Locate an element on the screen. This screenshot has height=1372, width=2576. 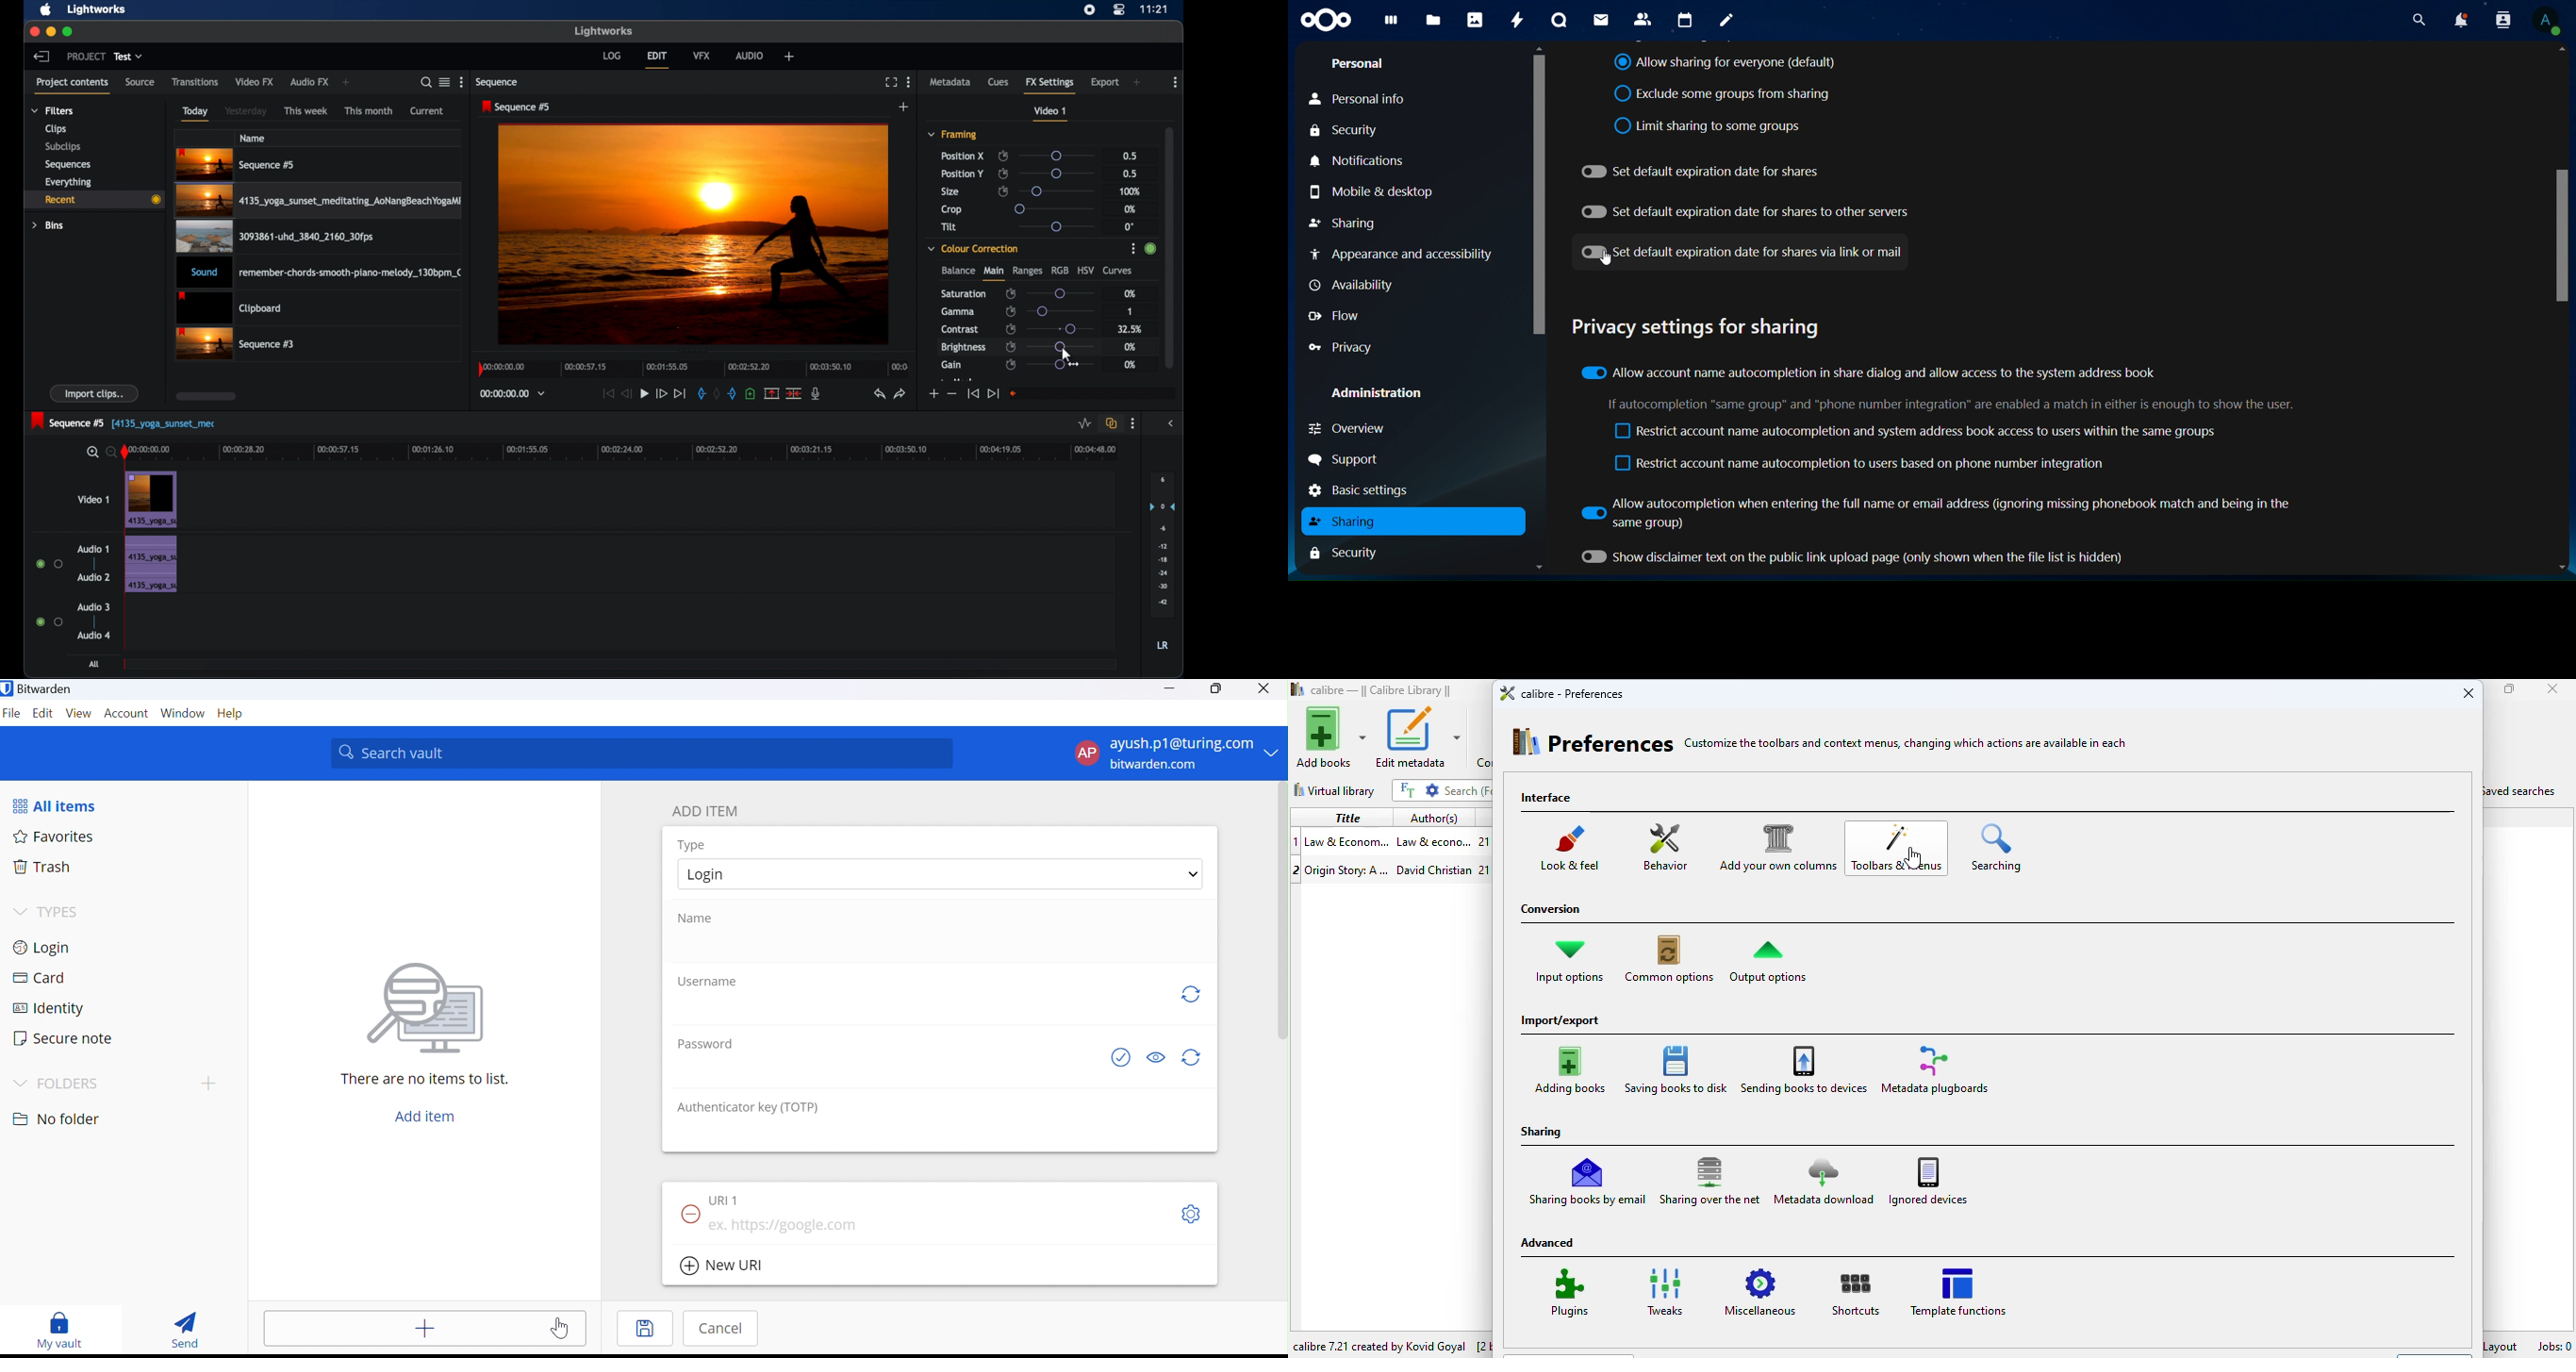
My vault is located at coordinates (60, 1326).